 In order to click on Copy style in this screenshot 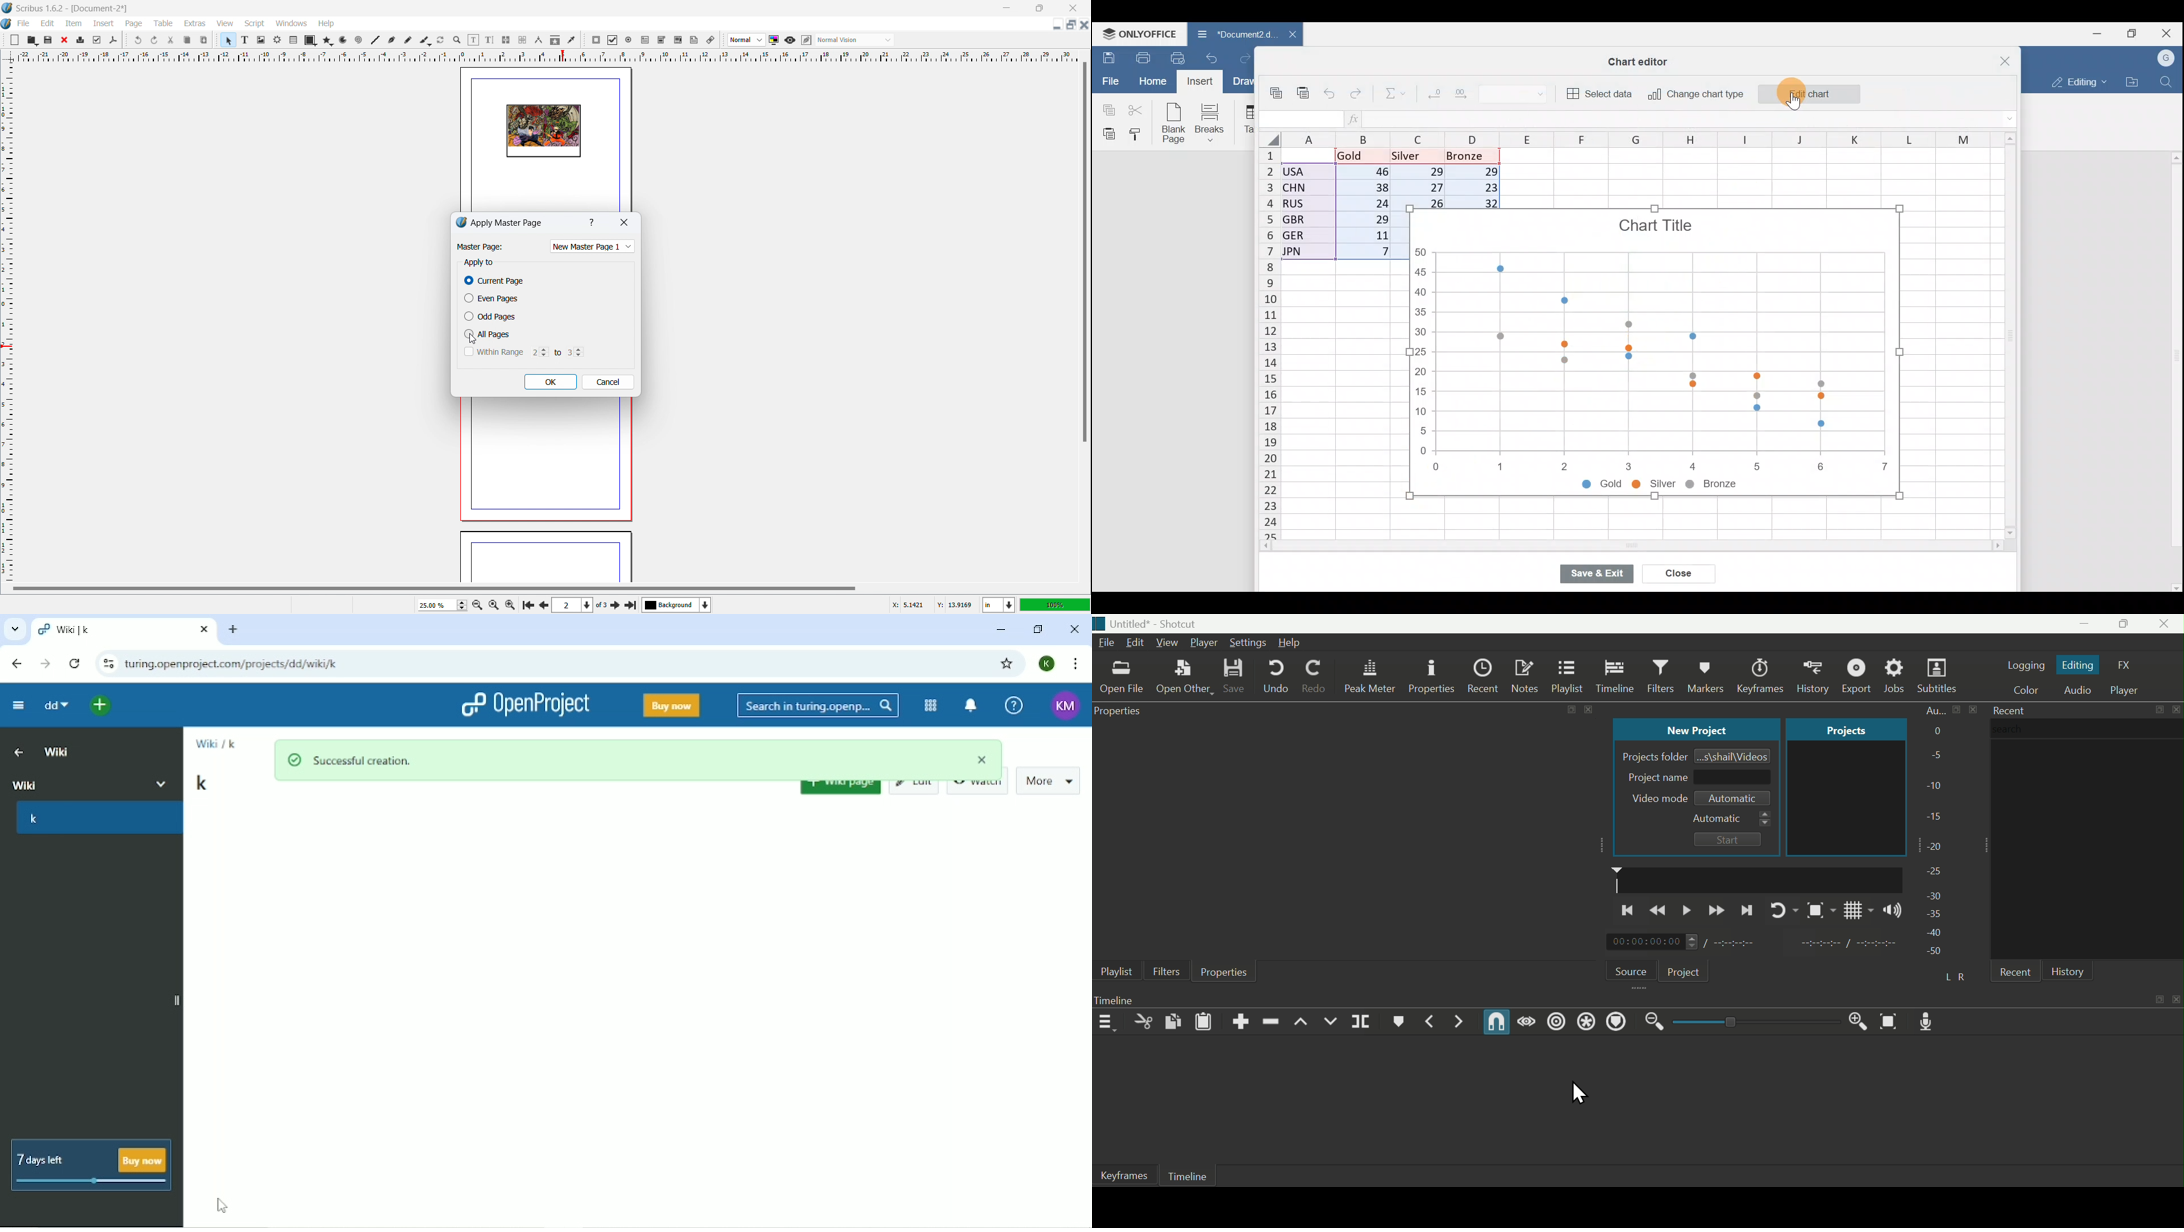, I will do `click(1139, 135)`.